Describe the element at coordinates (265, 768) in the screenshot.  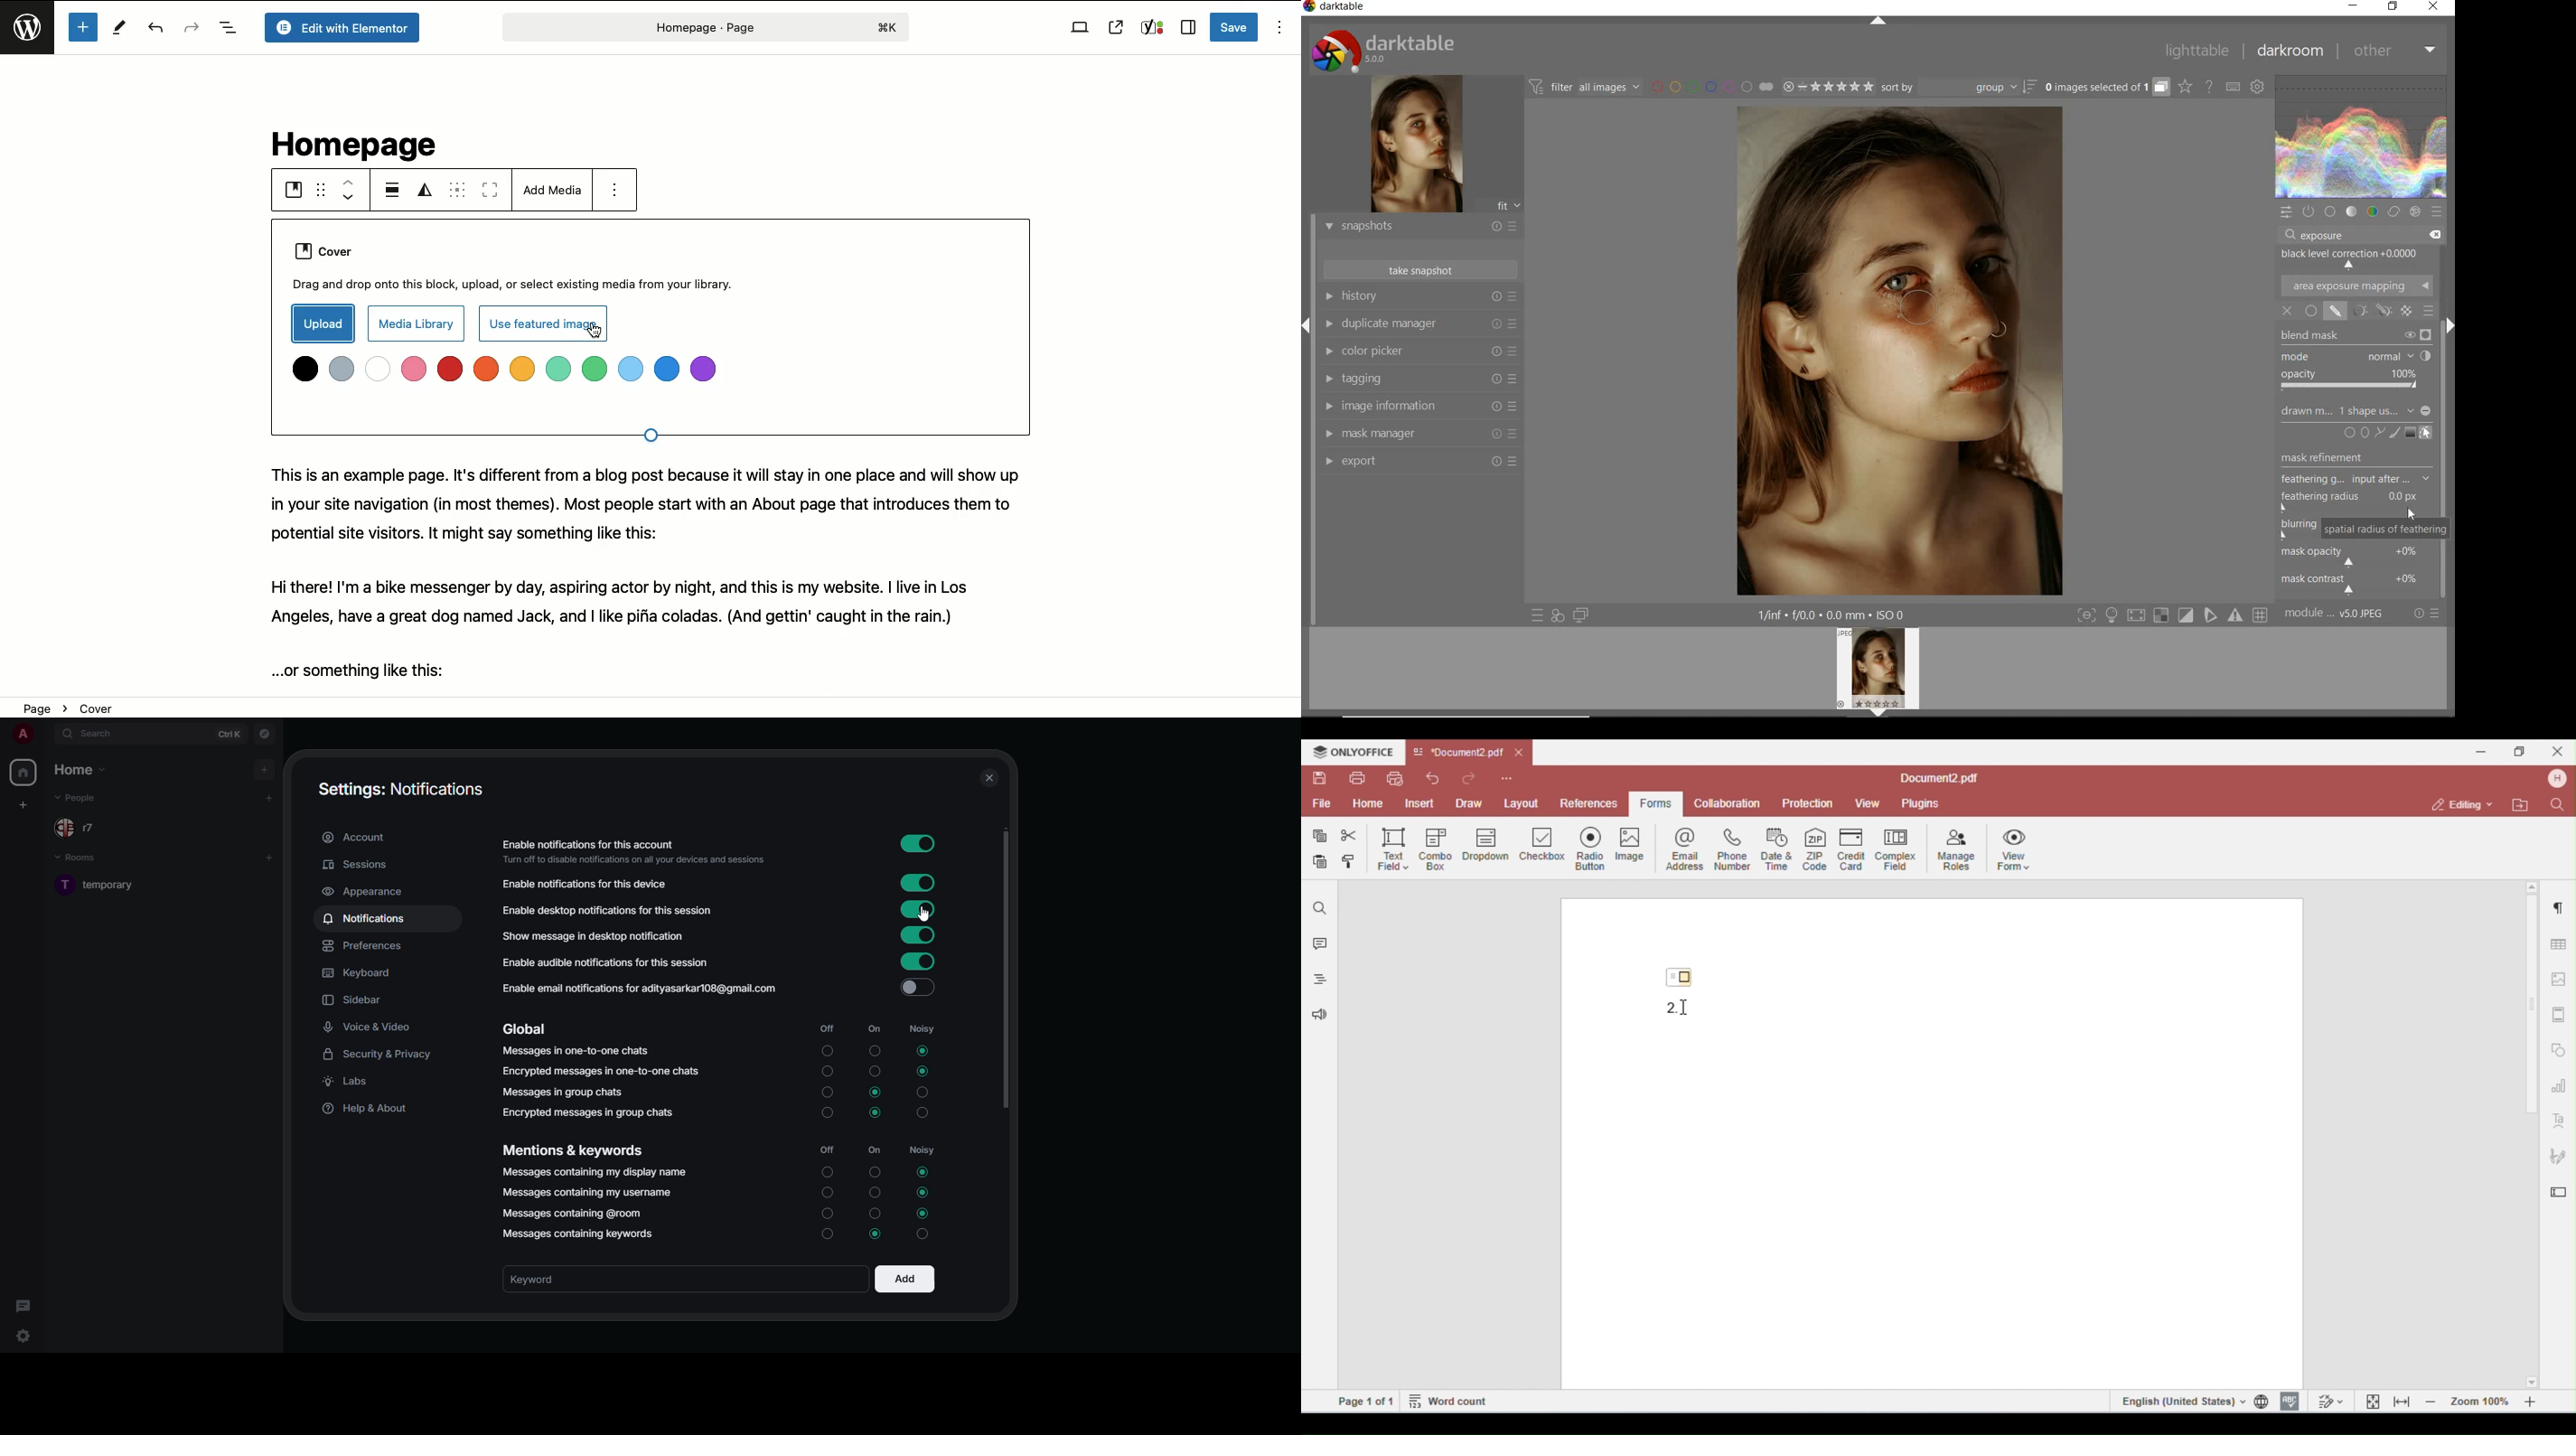
I see `add` at that location.